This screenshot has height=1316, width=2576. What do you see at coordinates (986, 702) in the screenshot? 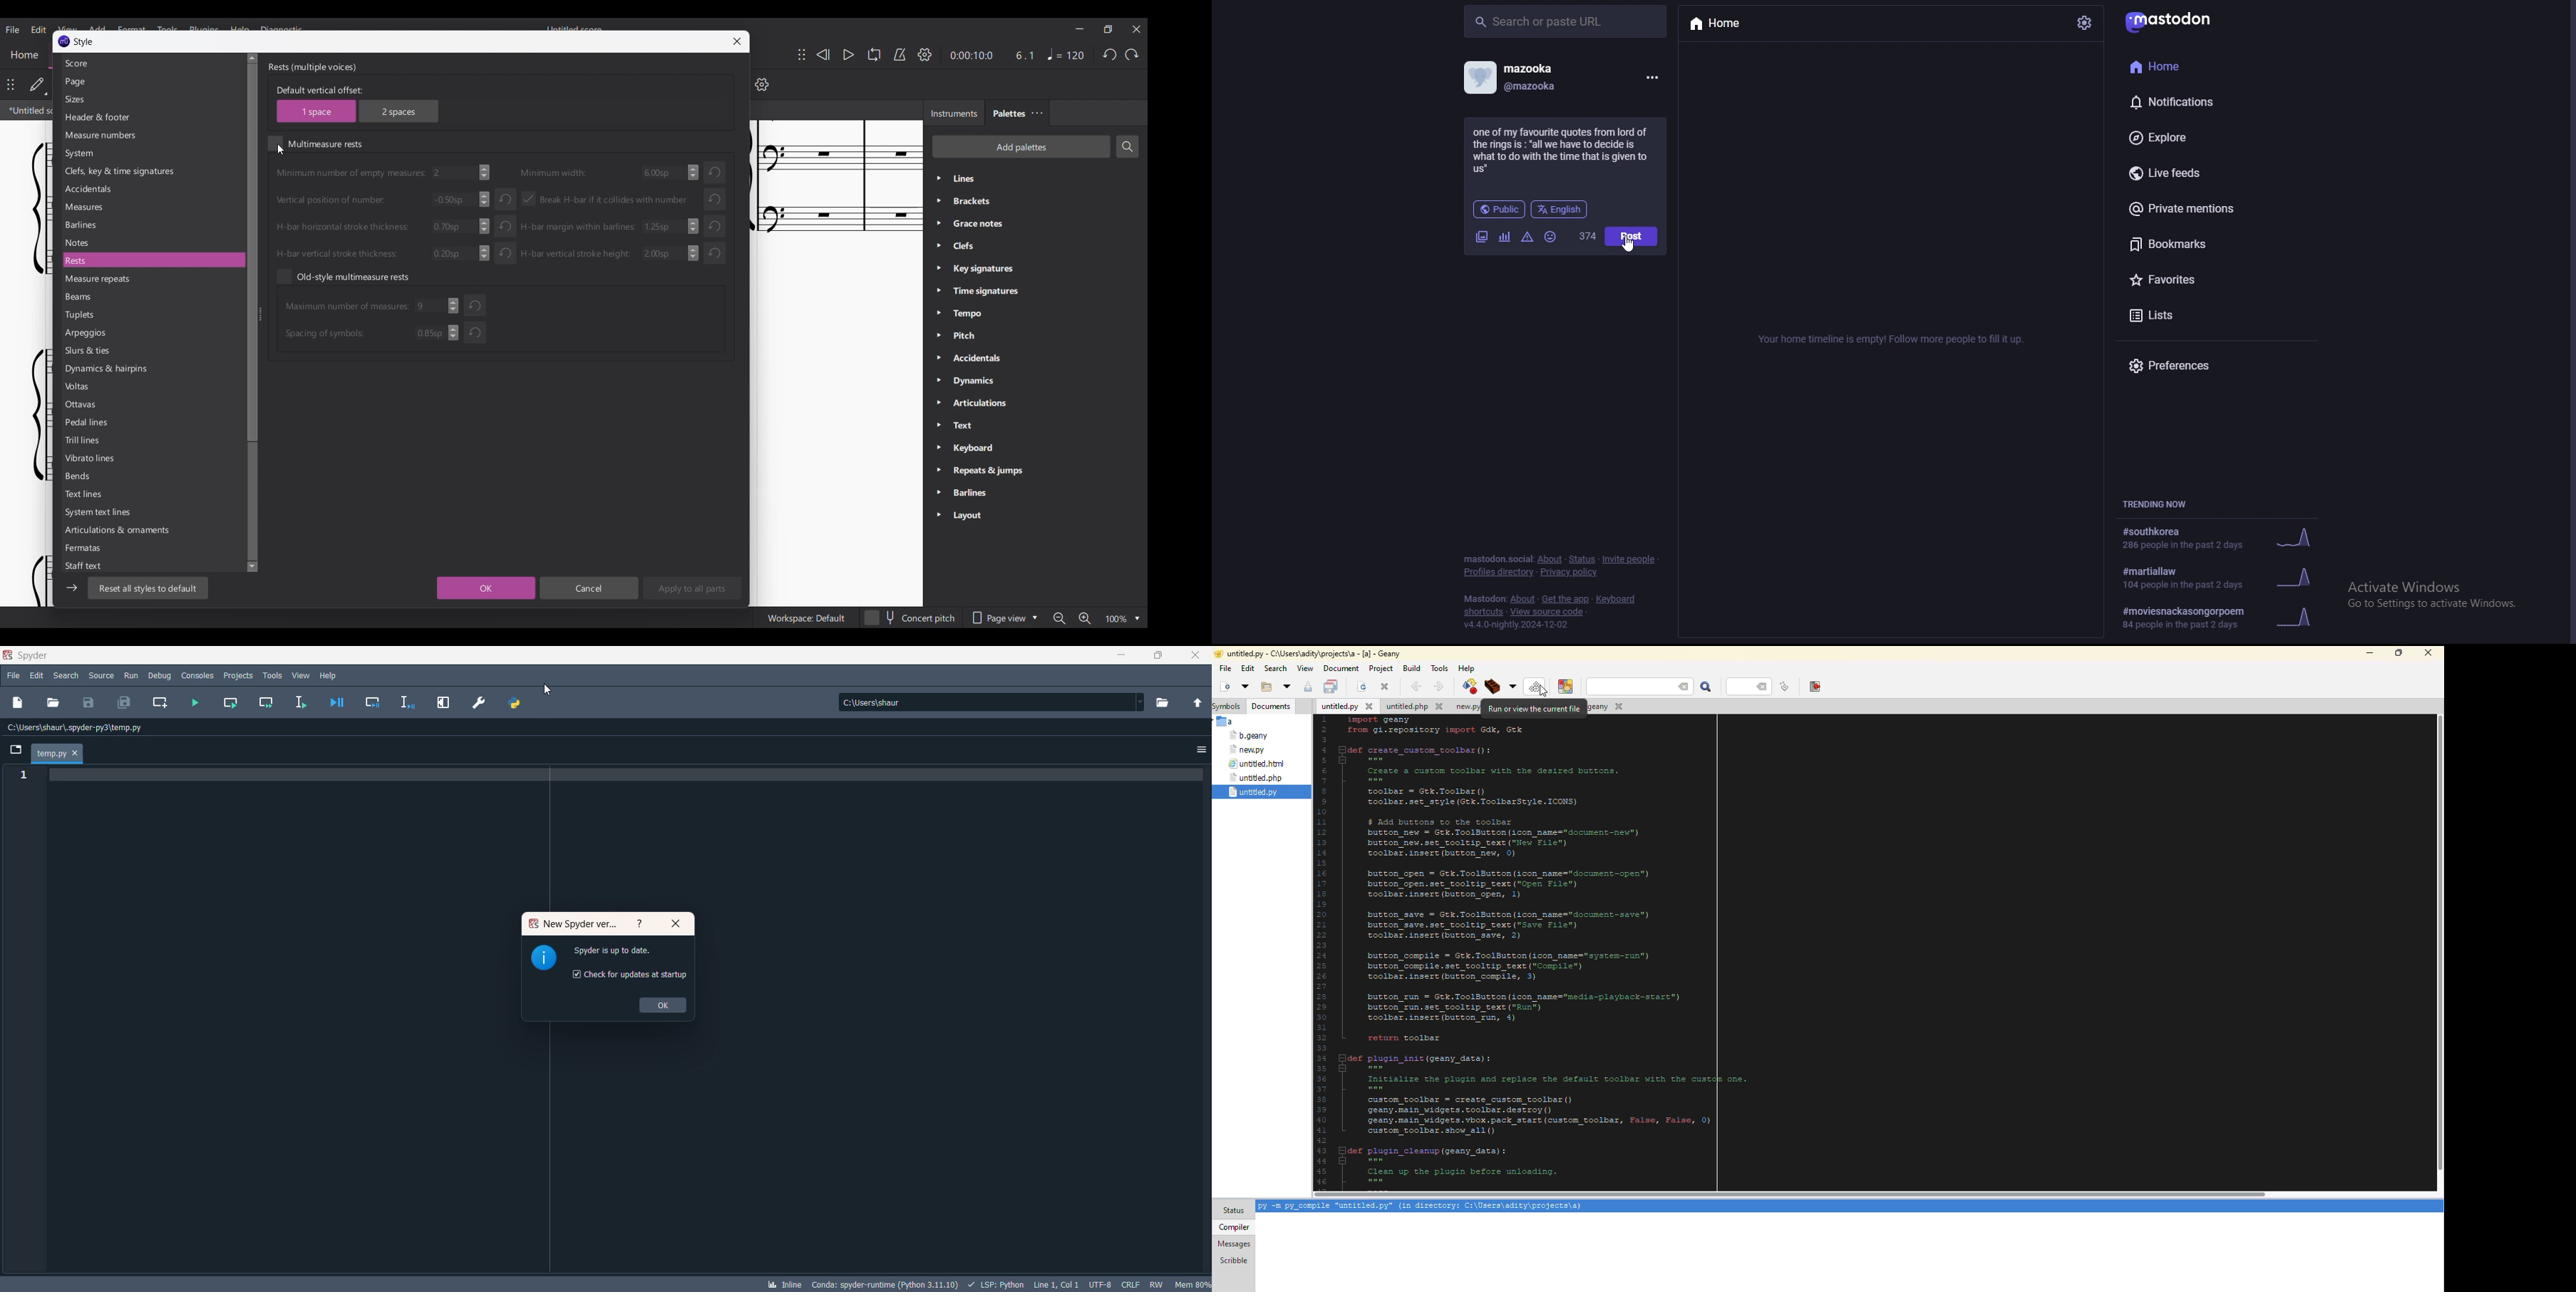
I see `path` at bounding box center [986, 702].